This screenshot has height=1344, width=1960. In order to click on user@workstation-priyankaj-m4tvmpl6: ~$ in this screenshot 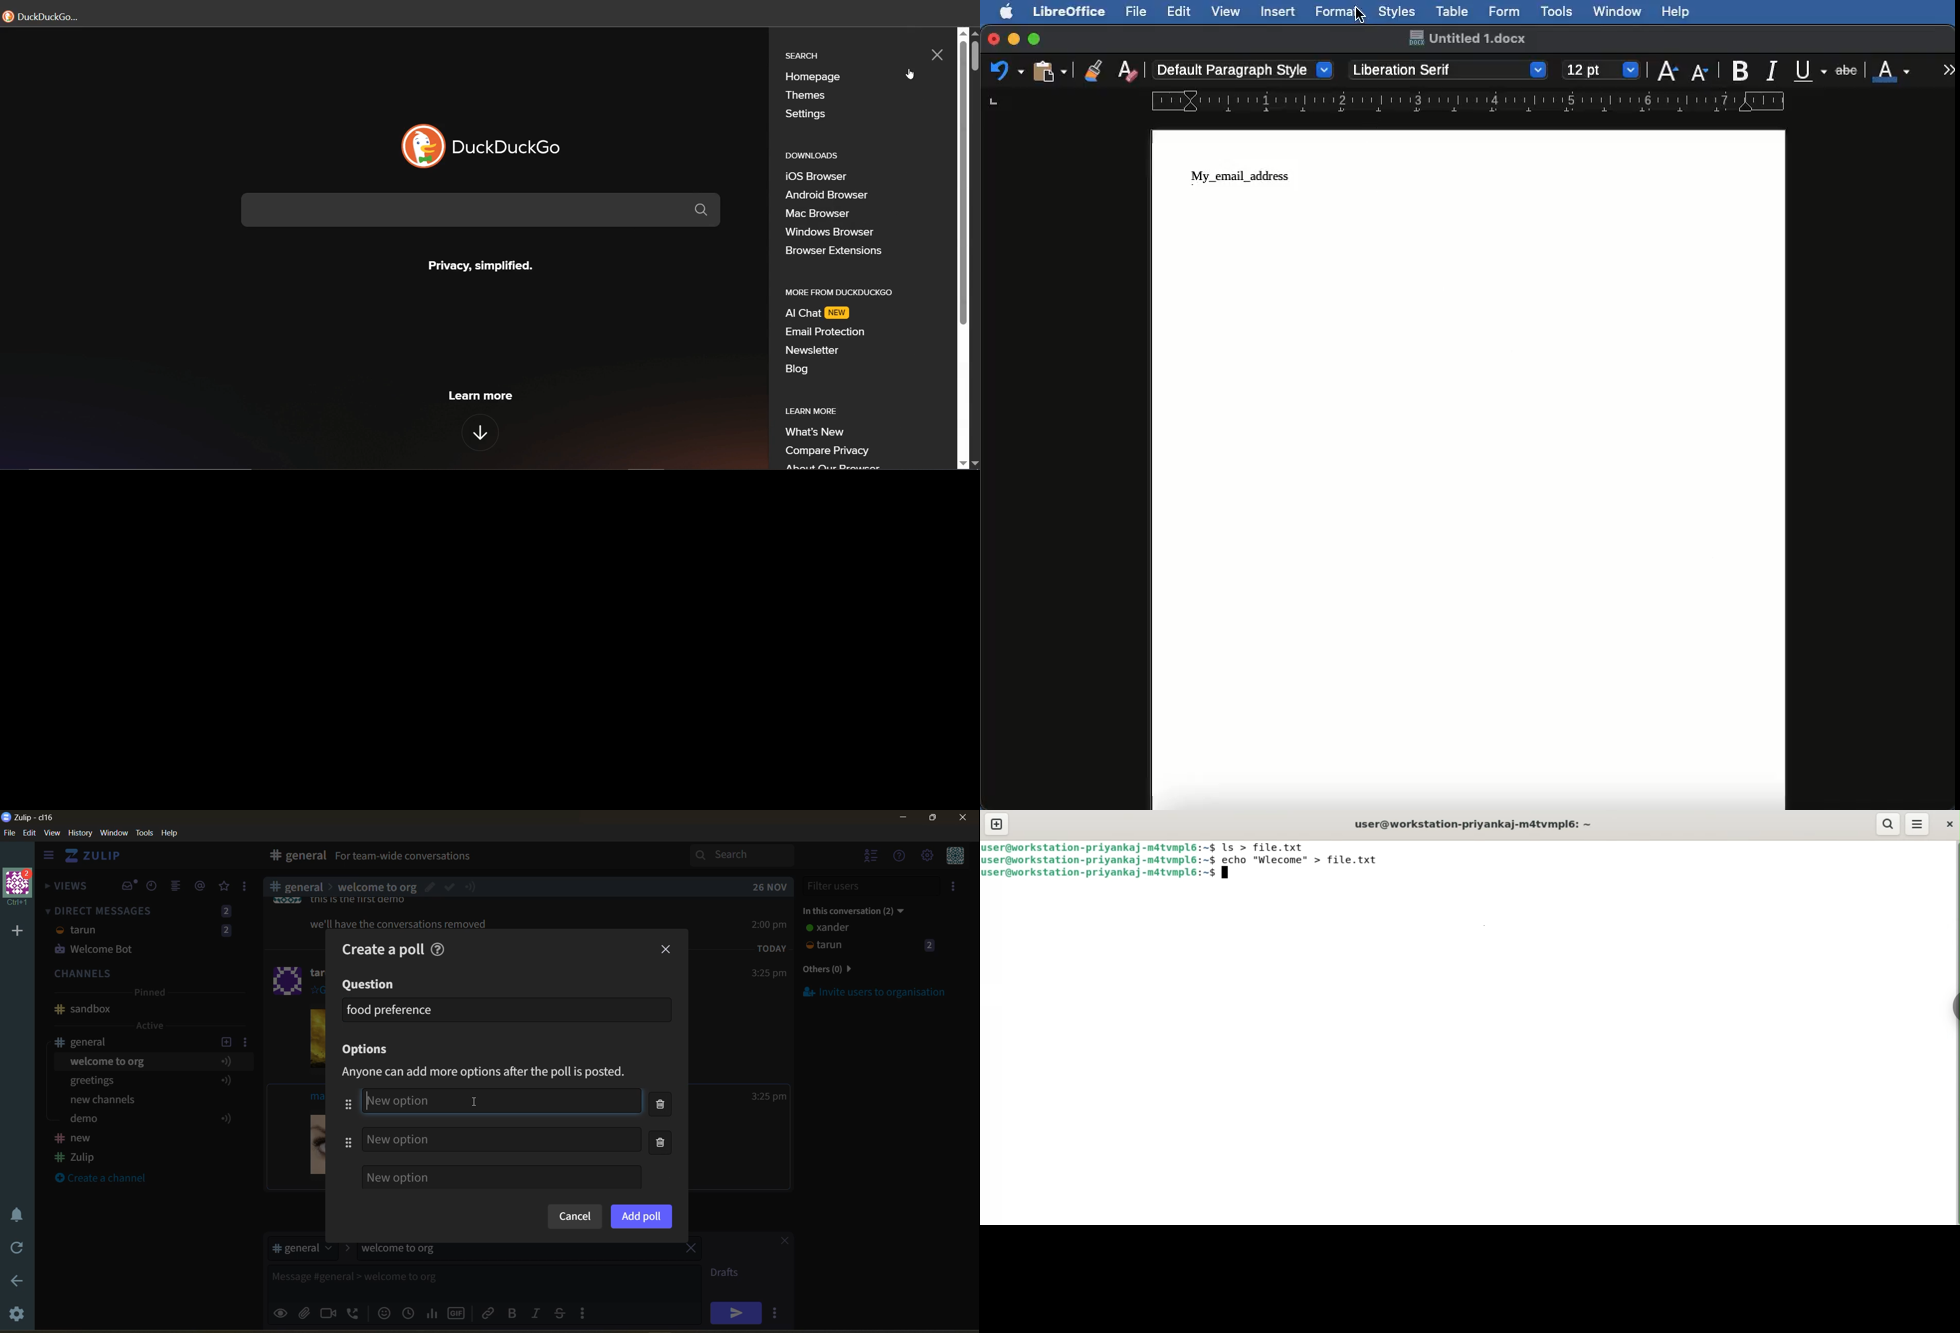, I will do `click(1099, 847)`.